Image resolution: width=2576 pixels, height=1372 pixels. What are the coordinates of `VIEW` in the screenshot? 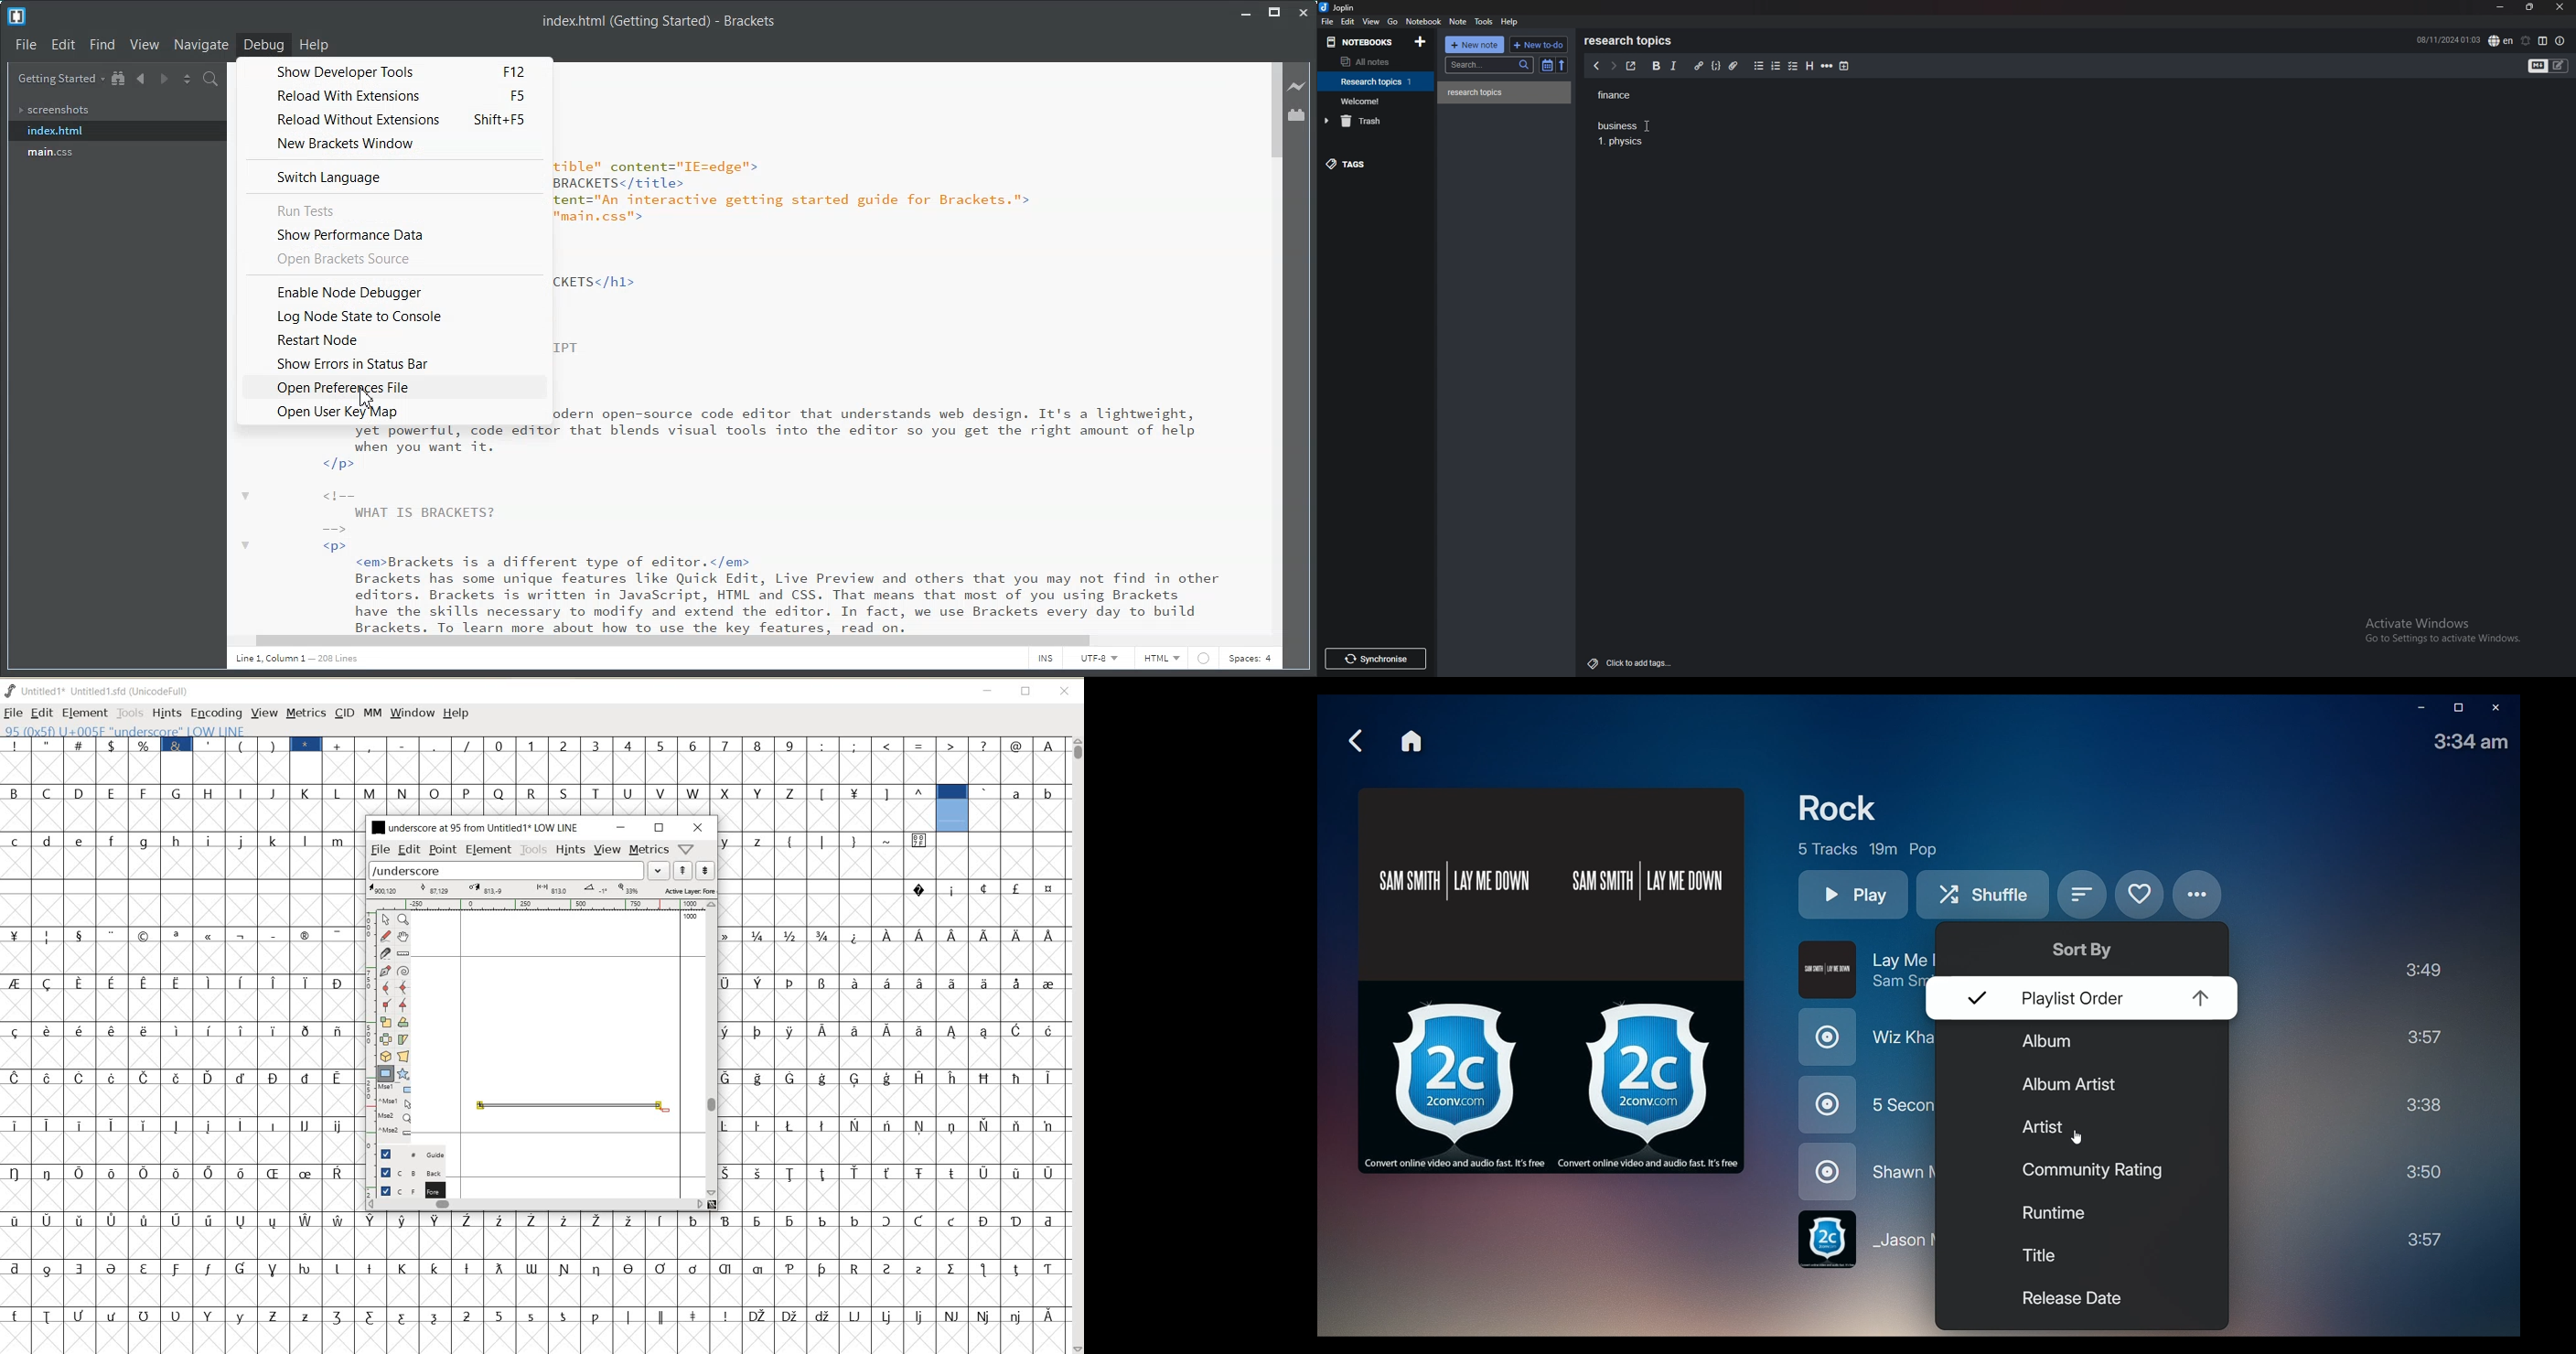 It's located at (608, 848).